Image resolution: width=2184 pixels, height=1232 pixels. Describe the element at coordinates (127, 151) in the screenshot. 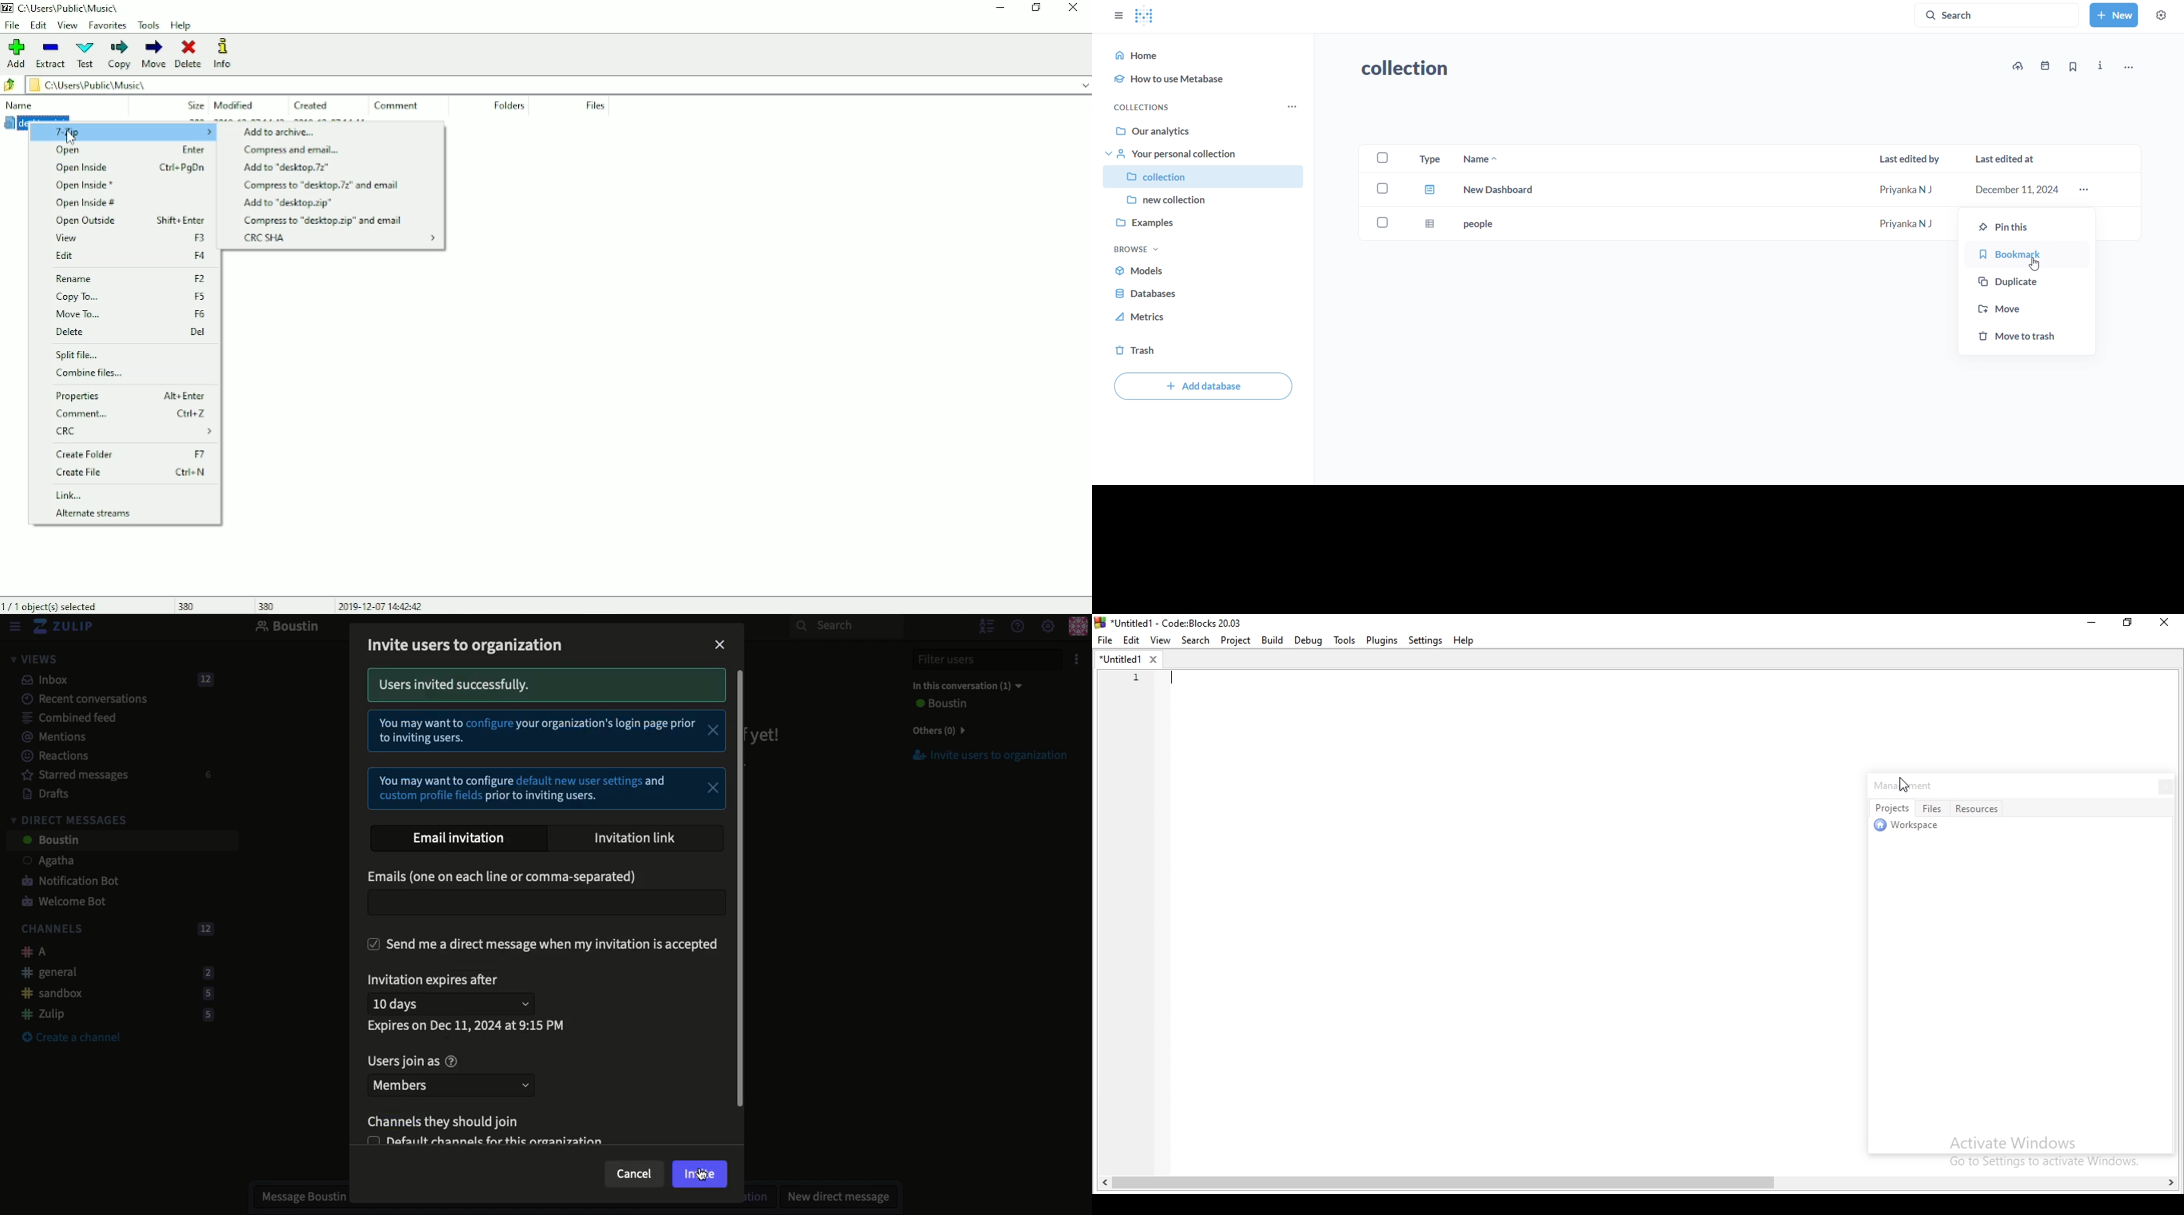

I see `Open` at that location.